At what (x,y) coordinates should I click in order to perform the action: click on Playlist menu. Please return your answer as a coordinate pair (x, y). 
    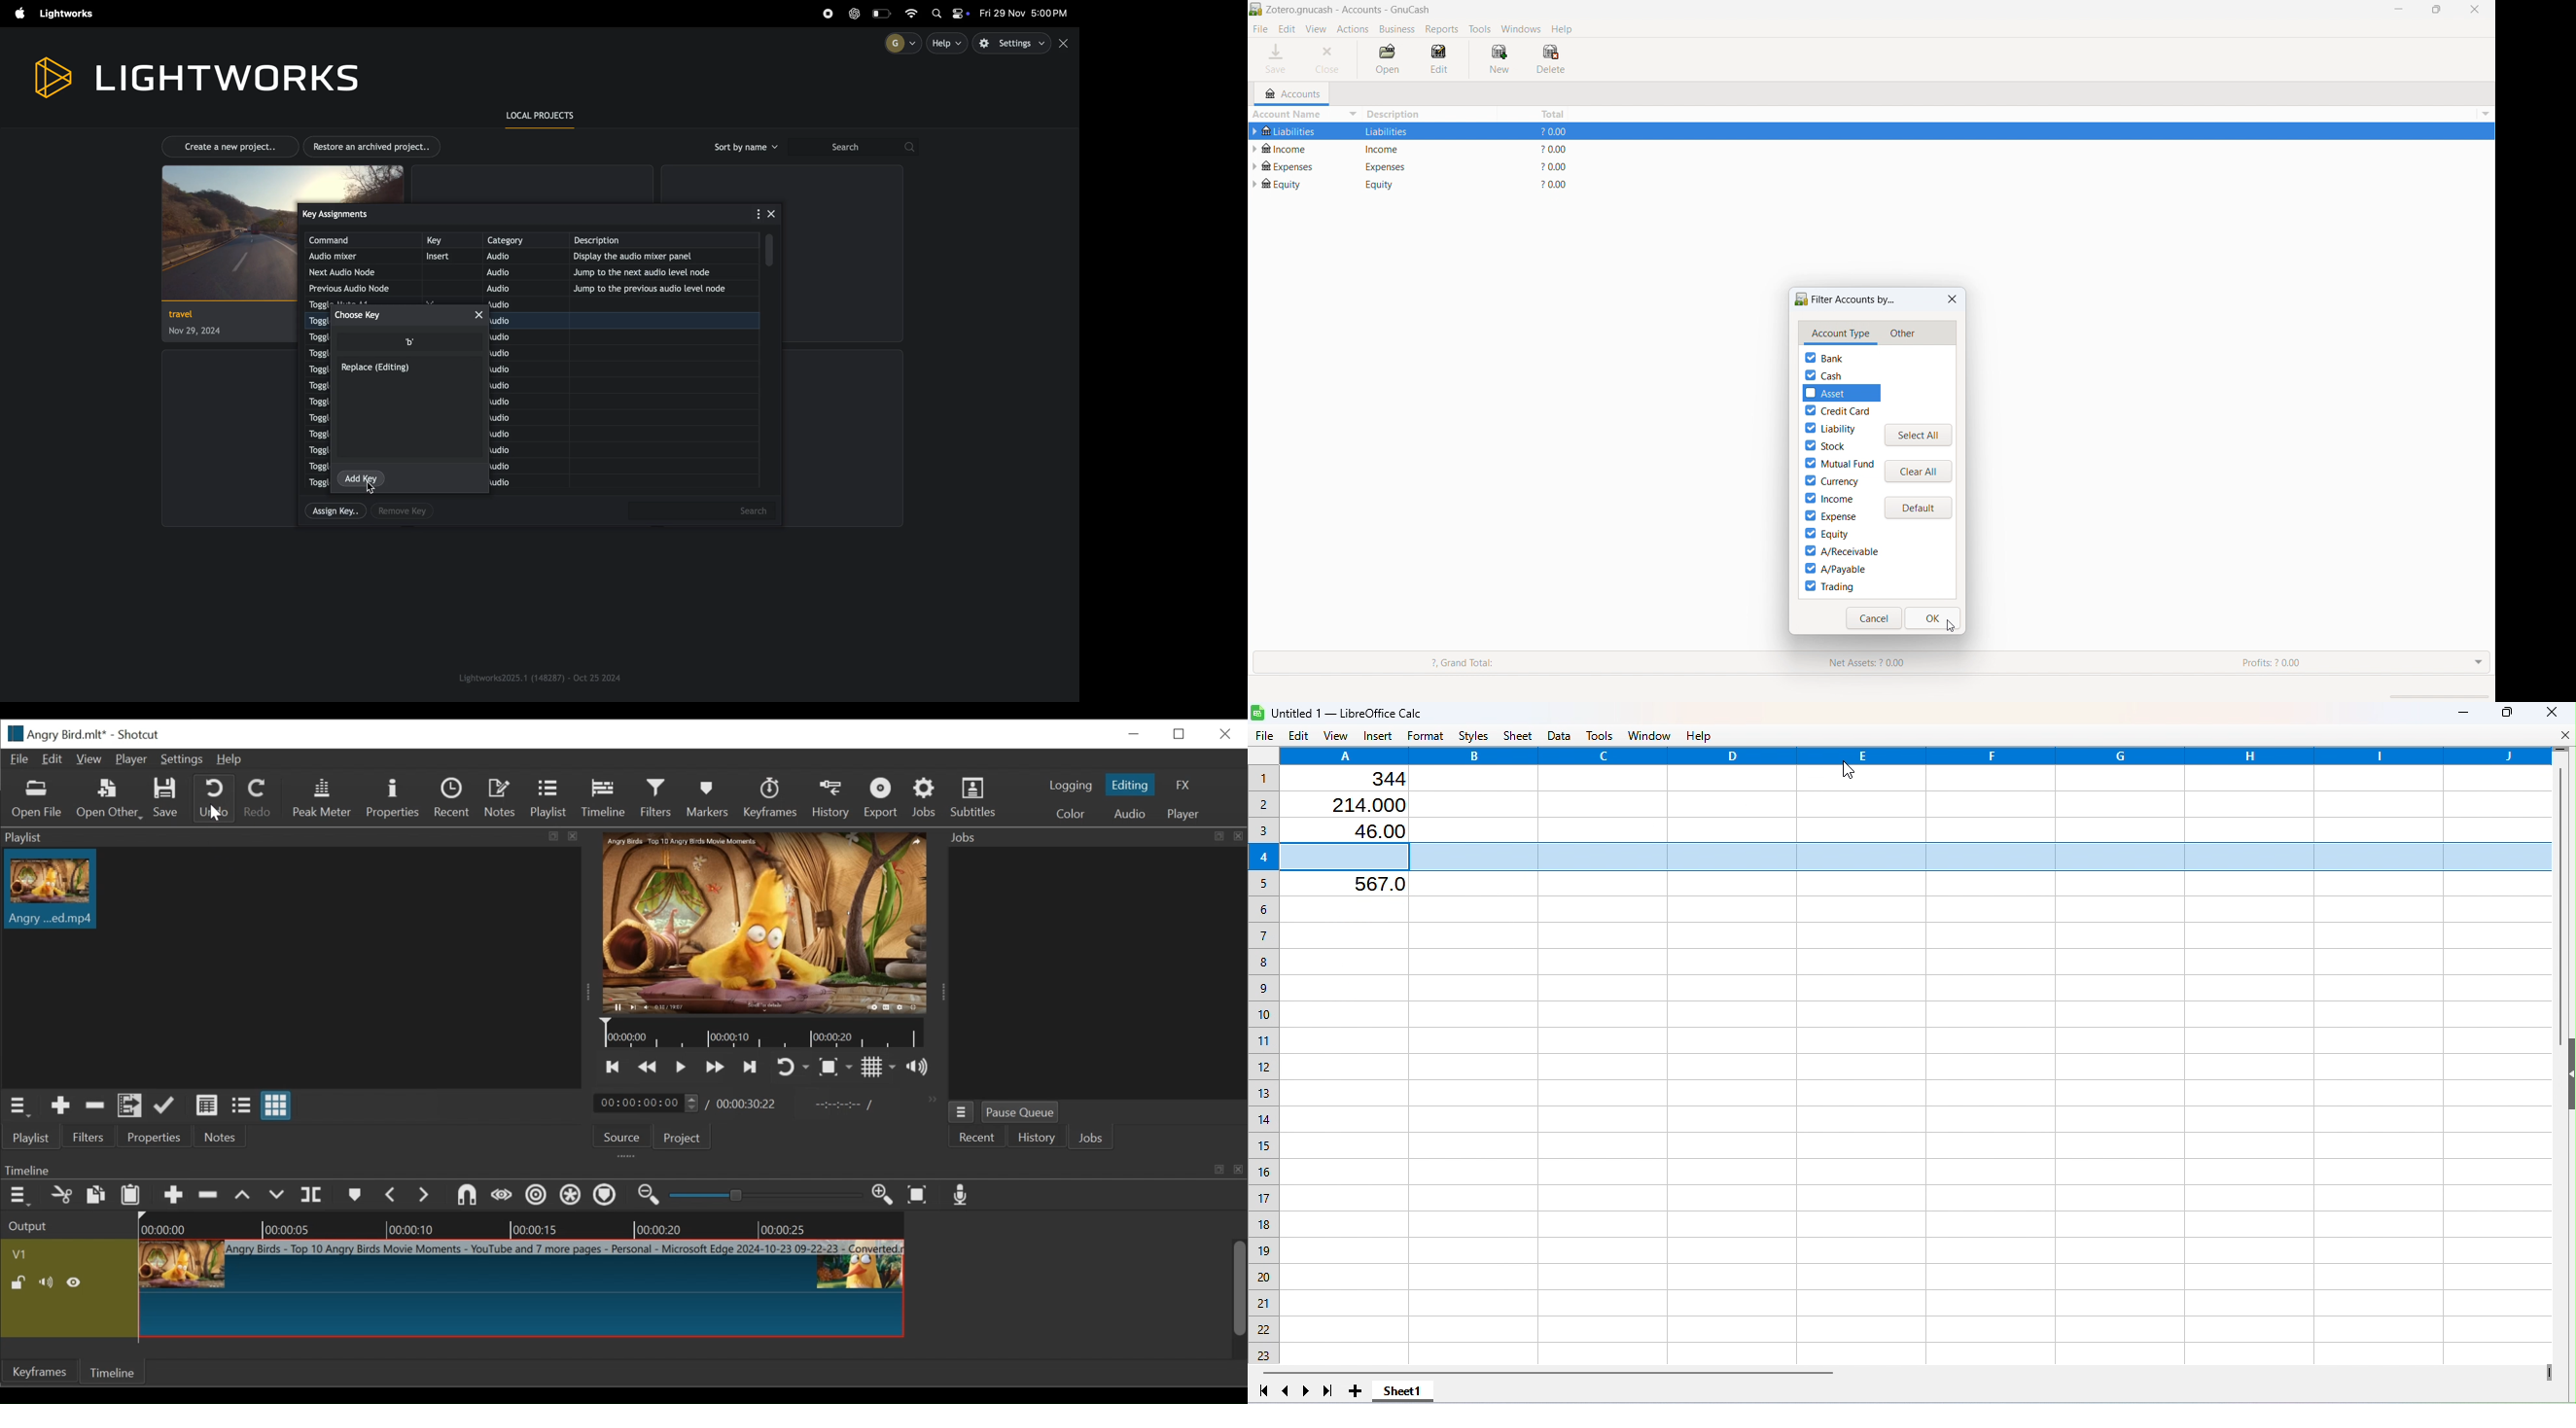
    Looking at the image, I should click on (18, 1106).